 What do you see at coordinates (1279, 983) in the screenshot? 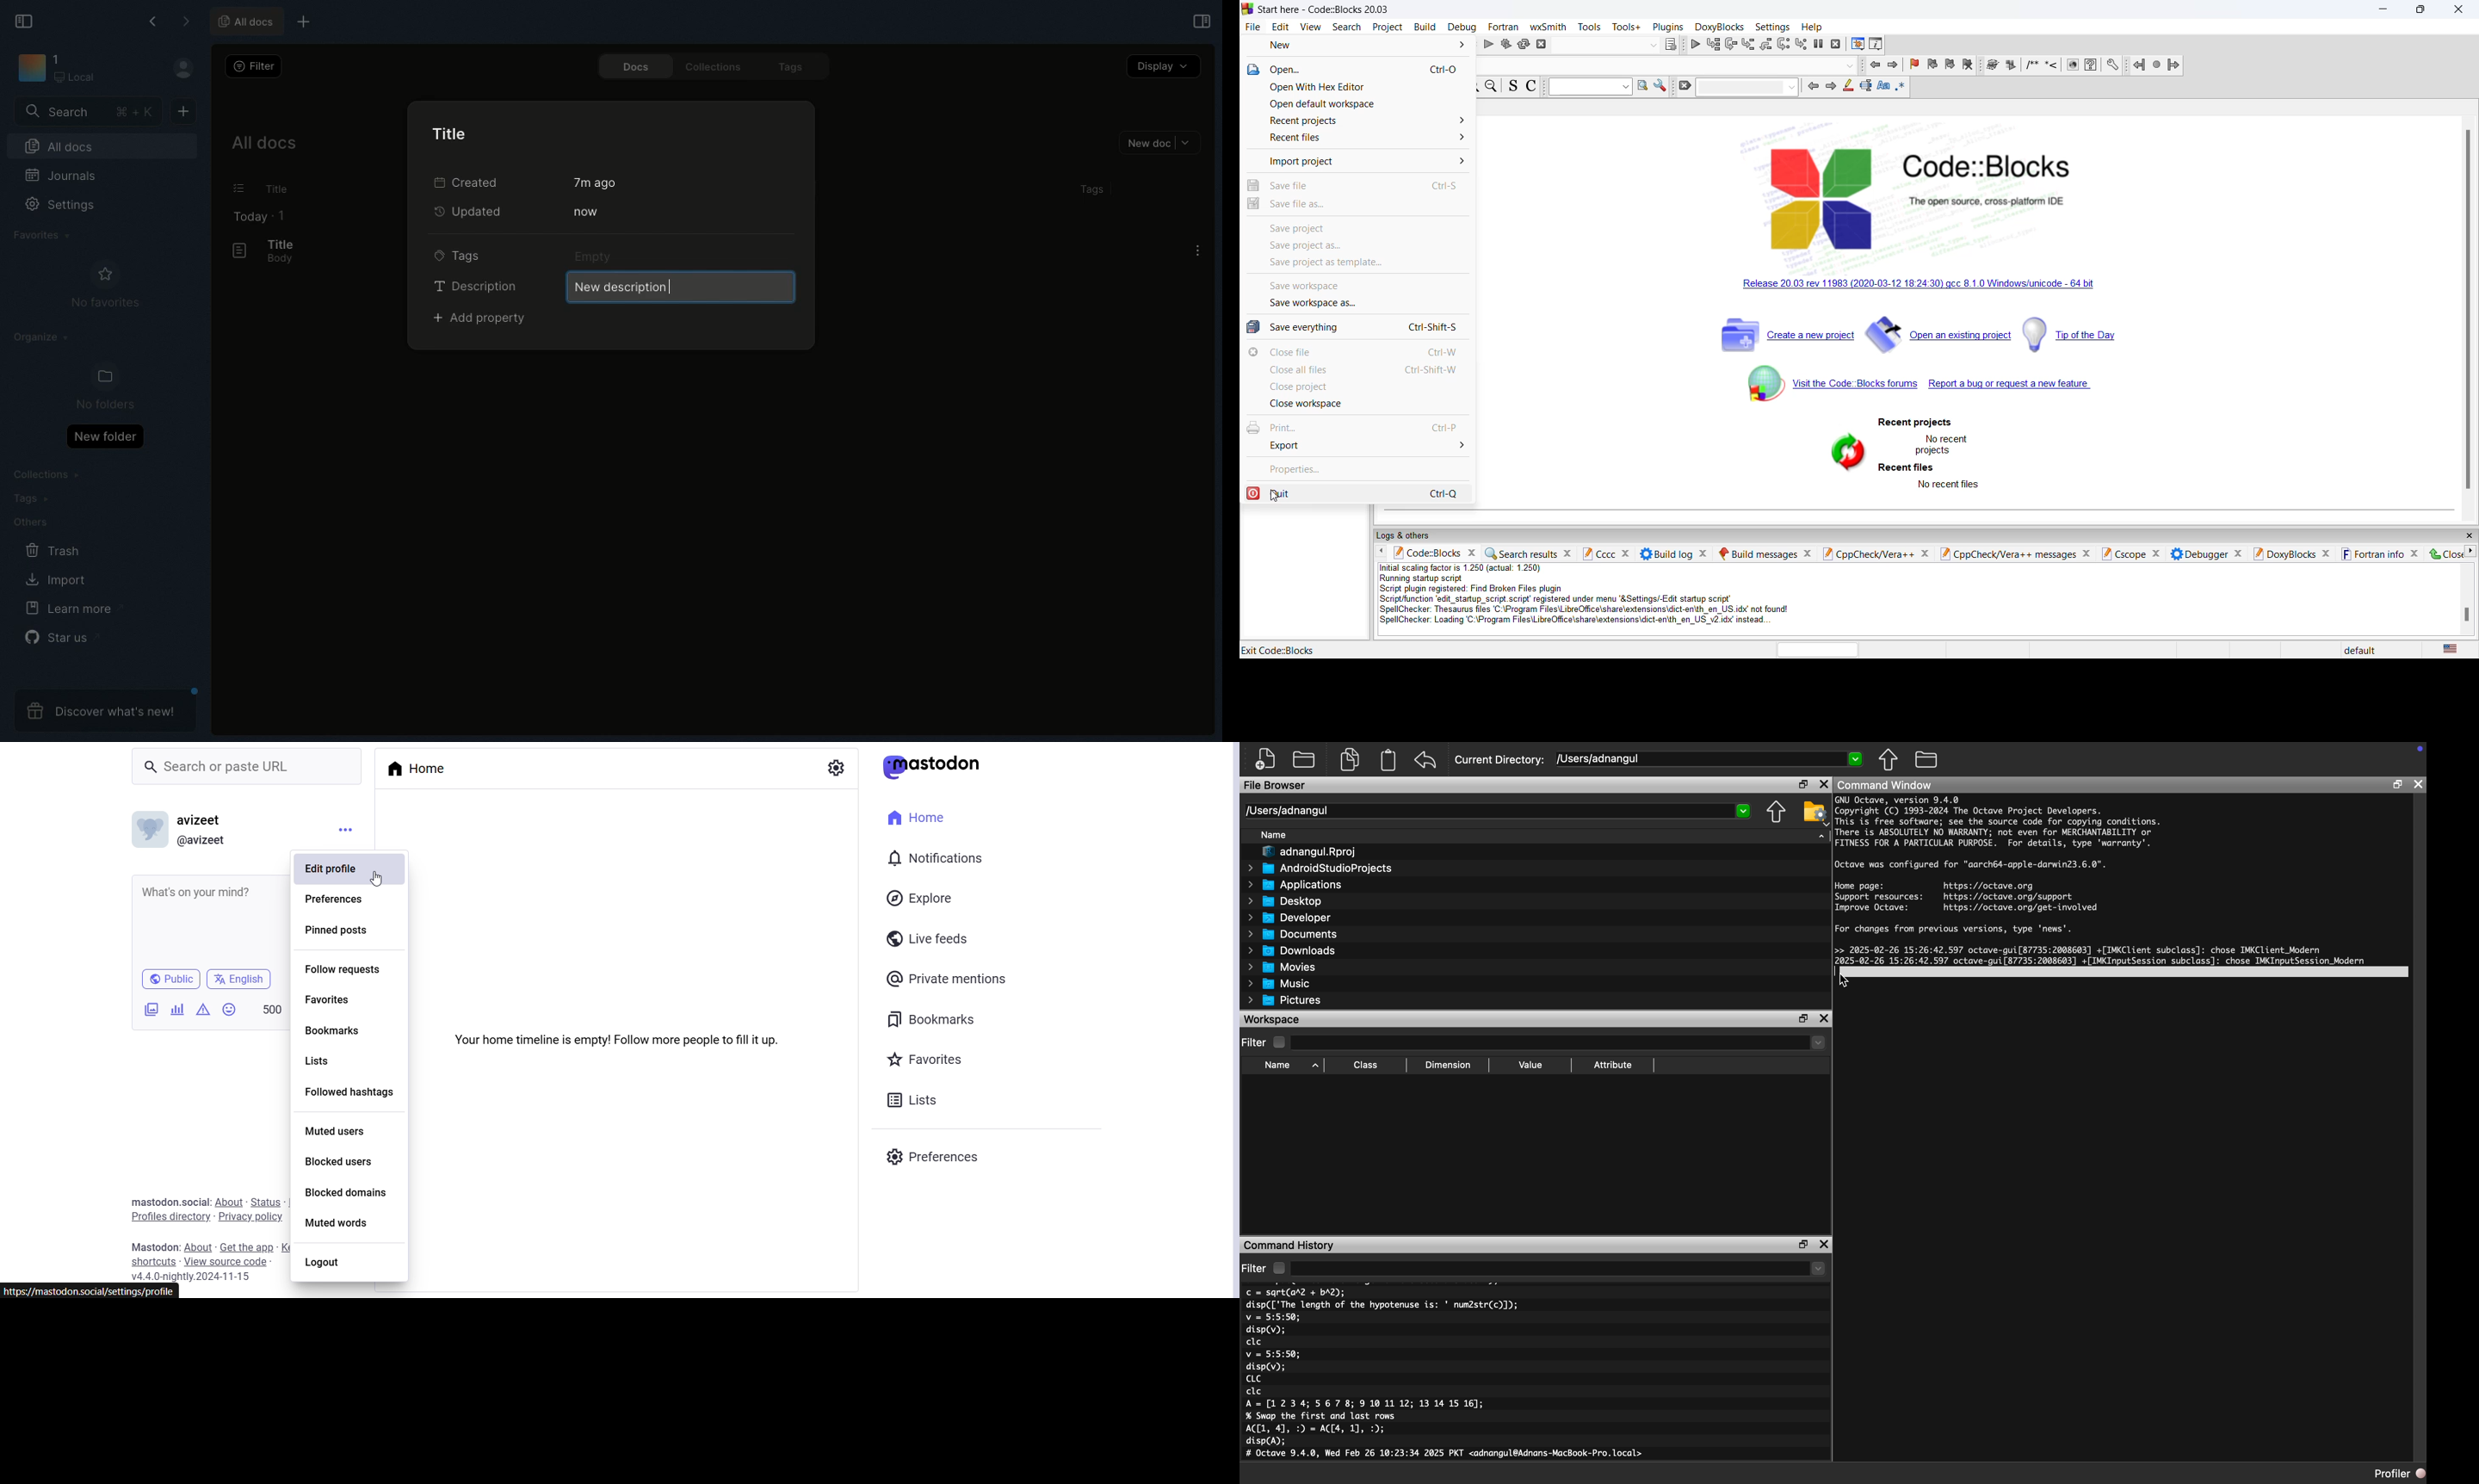
I see `Music` at bounding box center [1279, 983].